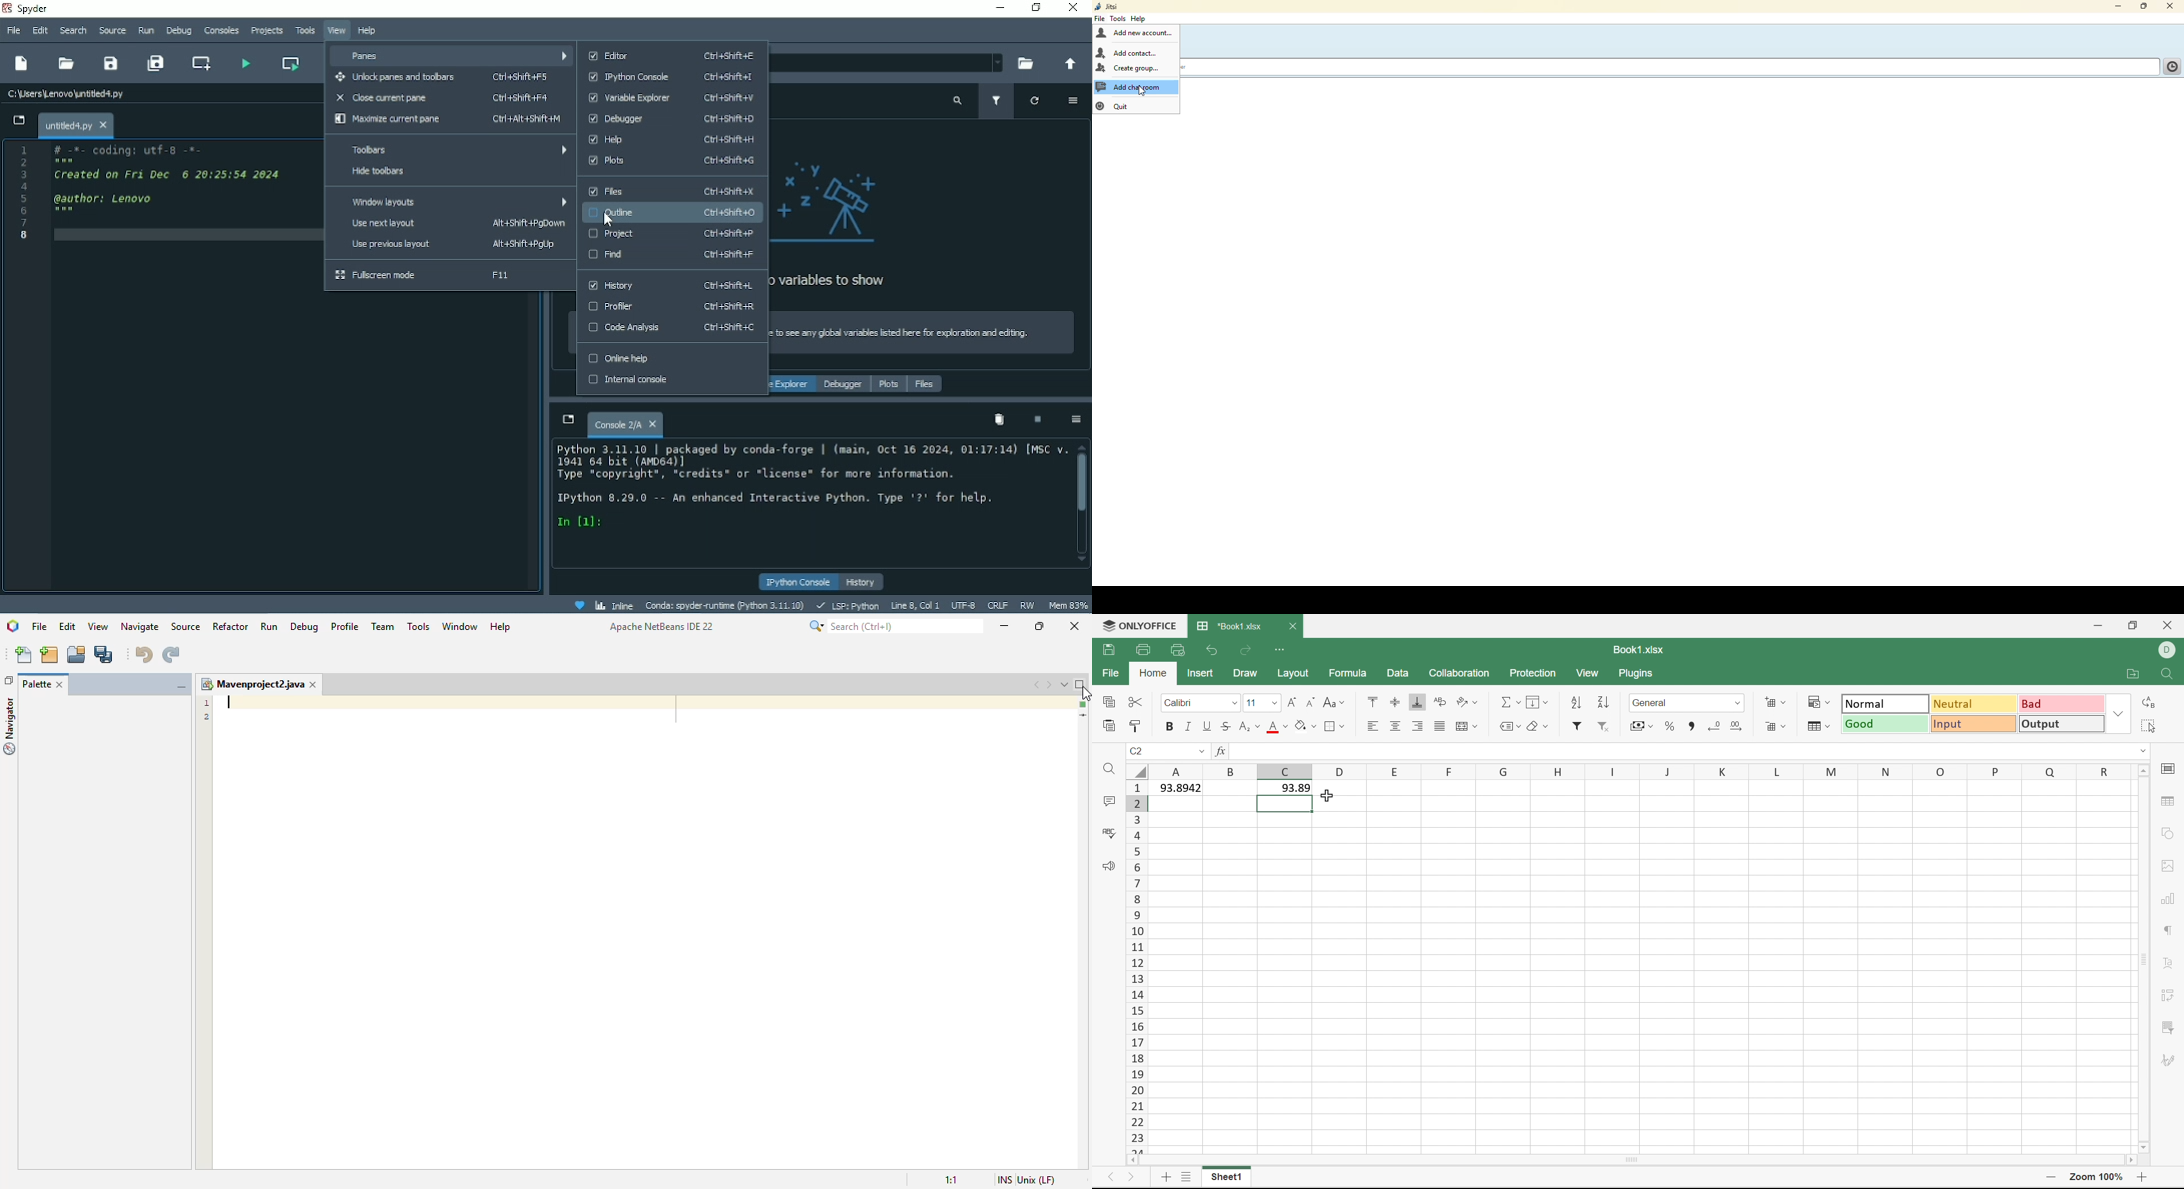  Describe the element at coordinates (1068, 605) in the screenshot. I see `Mem` at that location.